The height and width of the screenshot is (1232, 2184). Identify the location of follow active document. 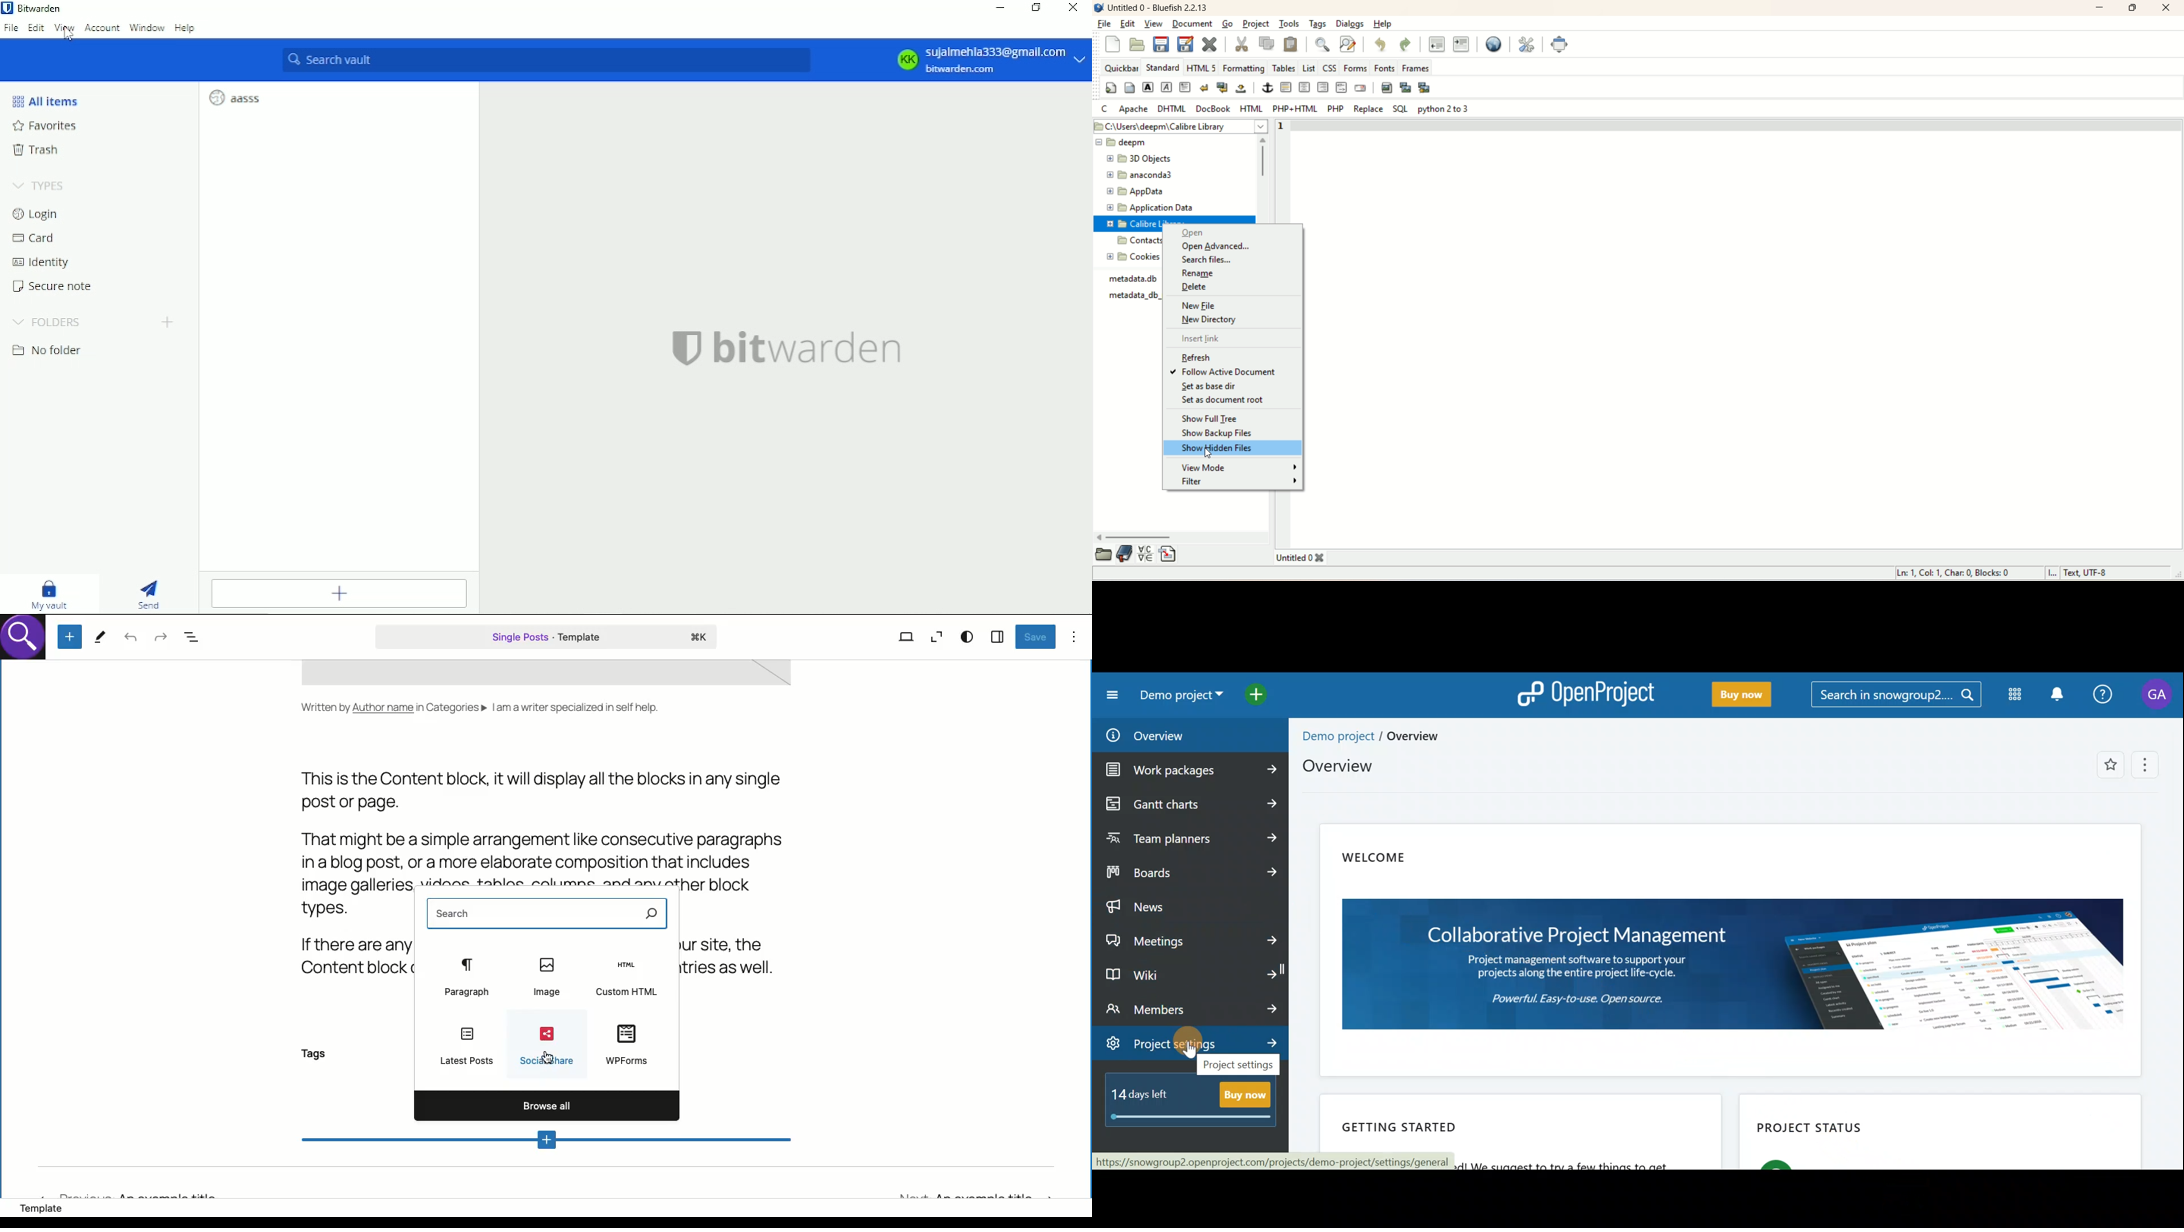
(1235, 370).